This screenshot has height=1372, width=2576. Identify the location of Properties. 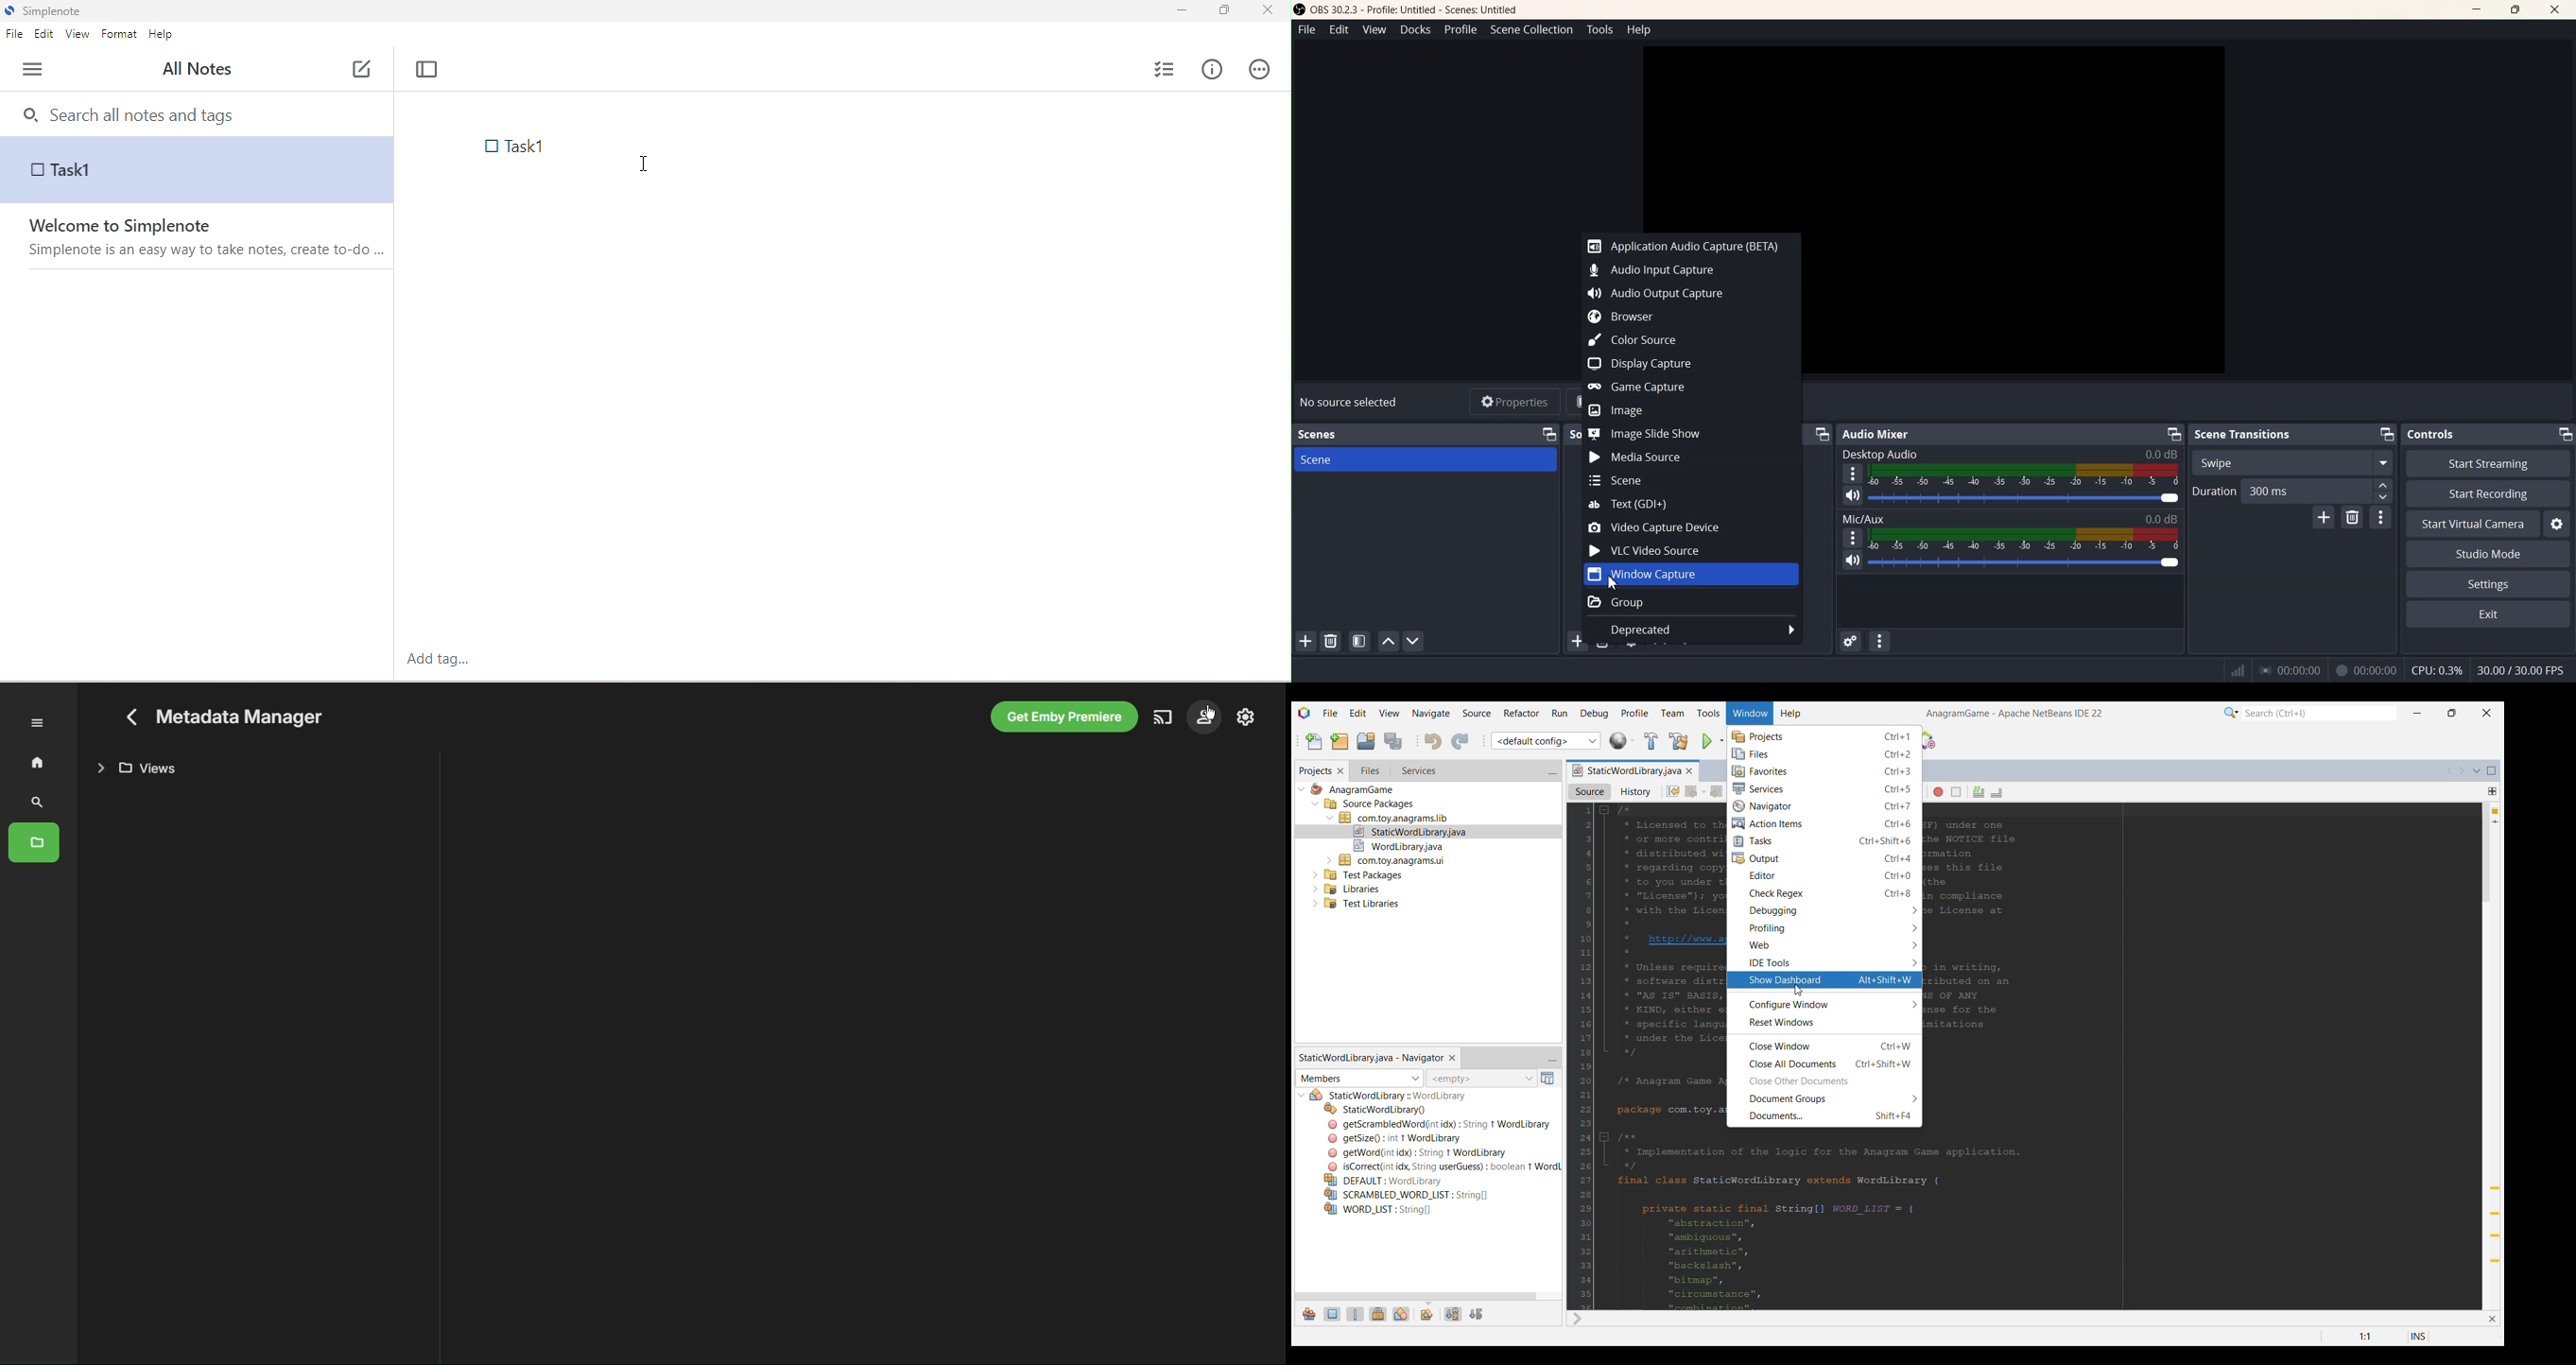
(1513, 401).